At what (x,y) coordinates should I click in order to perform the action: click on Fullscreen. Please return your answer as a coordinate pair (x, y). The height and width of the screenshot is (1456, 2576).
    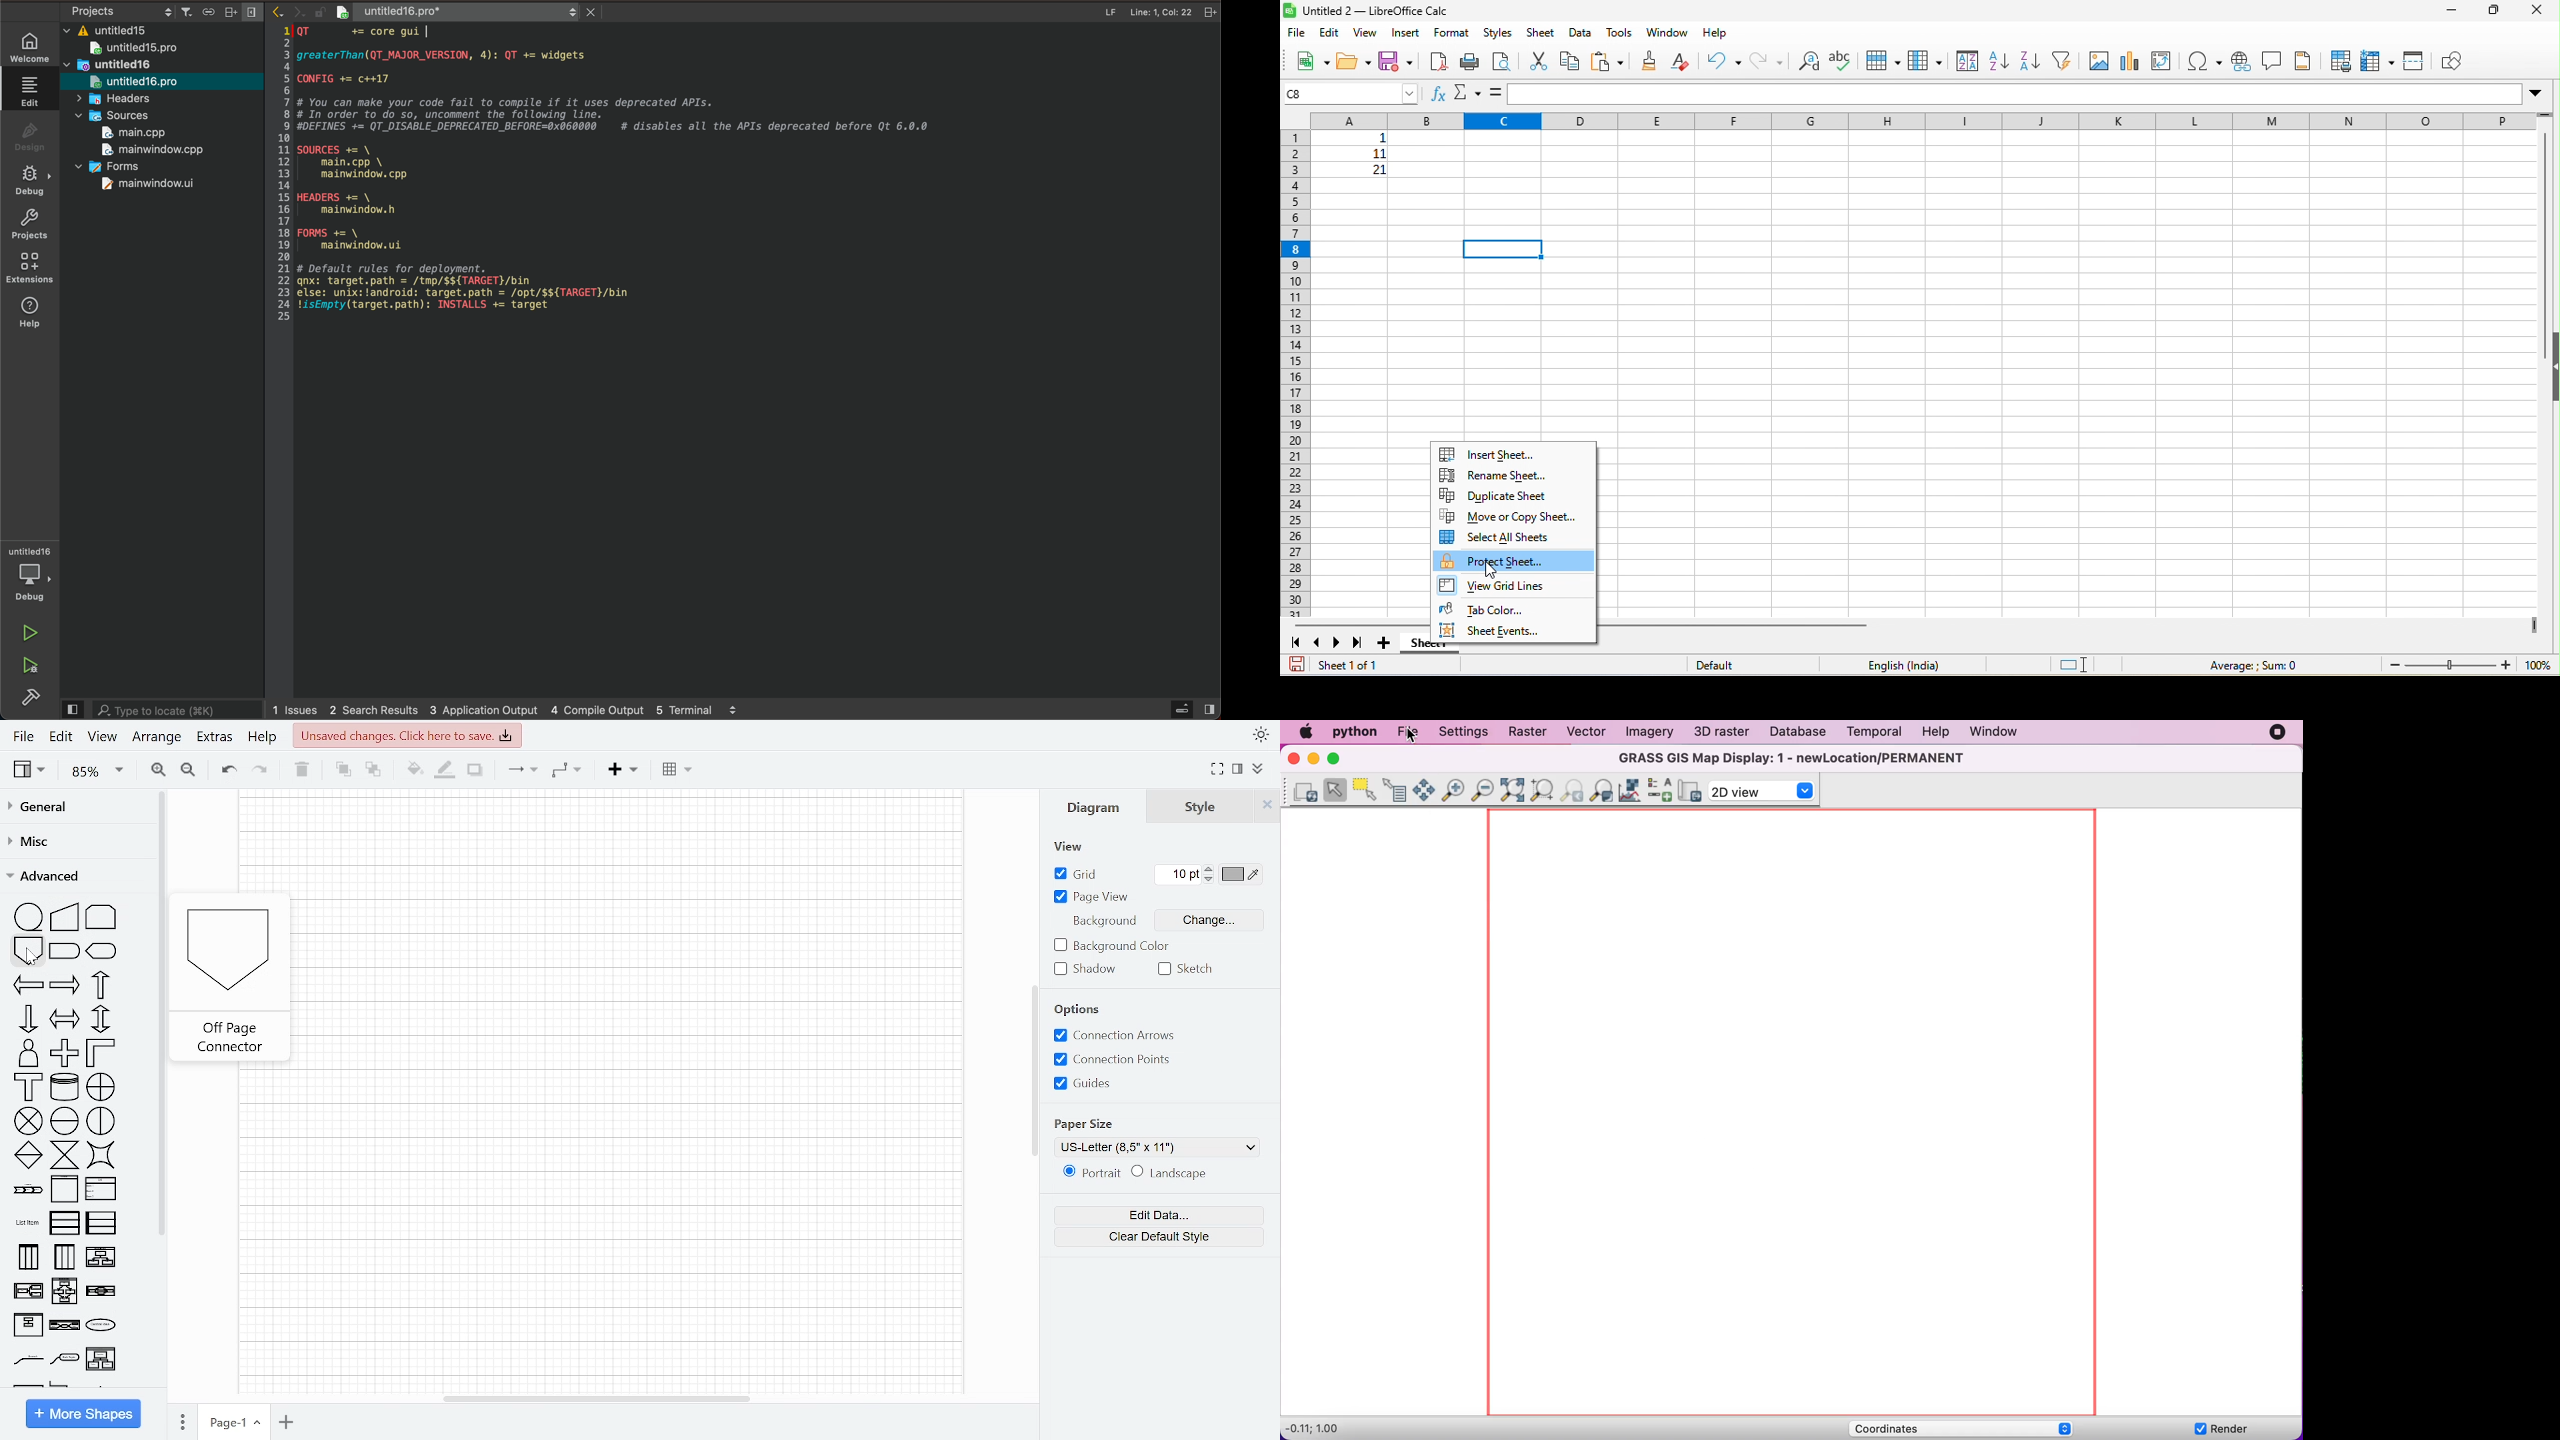
    Looking at the image, I should click on (1217, 769).